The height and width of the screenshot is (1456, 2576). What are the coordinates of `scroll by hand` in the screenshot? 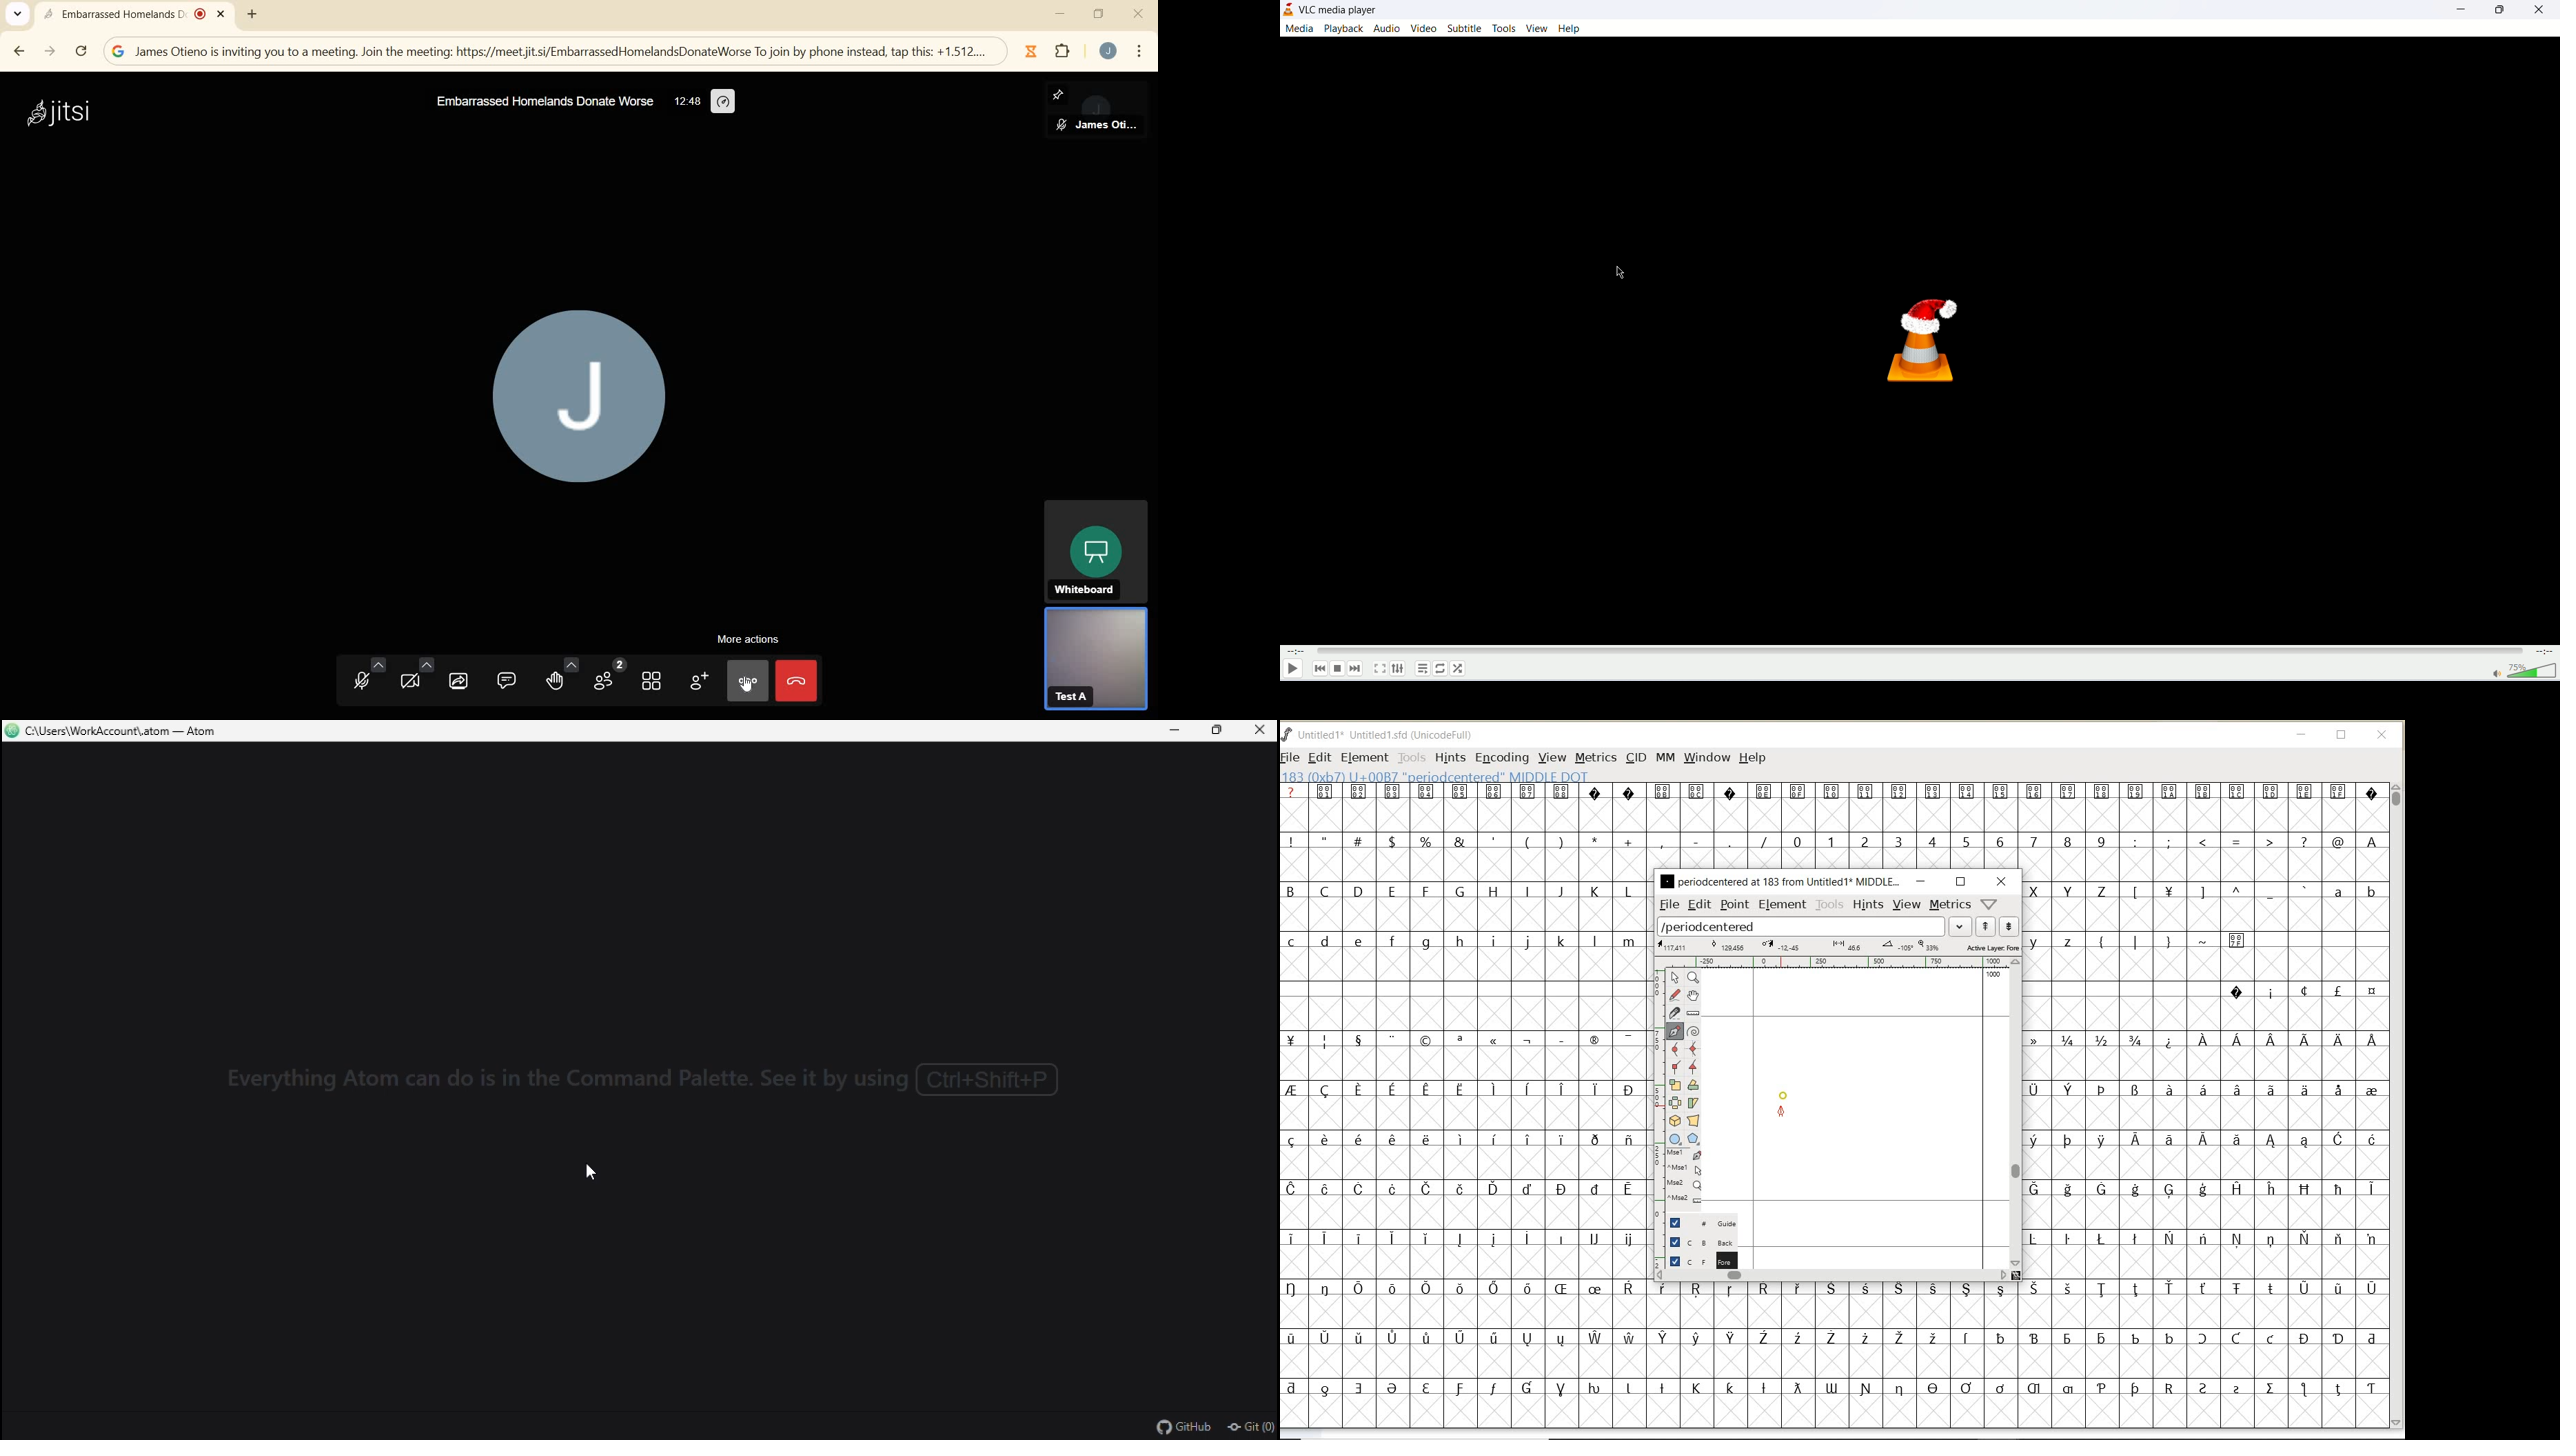 It's located at (1692, 995).